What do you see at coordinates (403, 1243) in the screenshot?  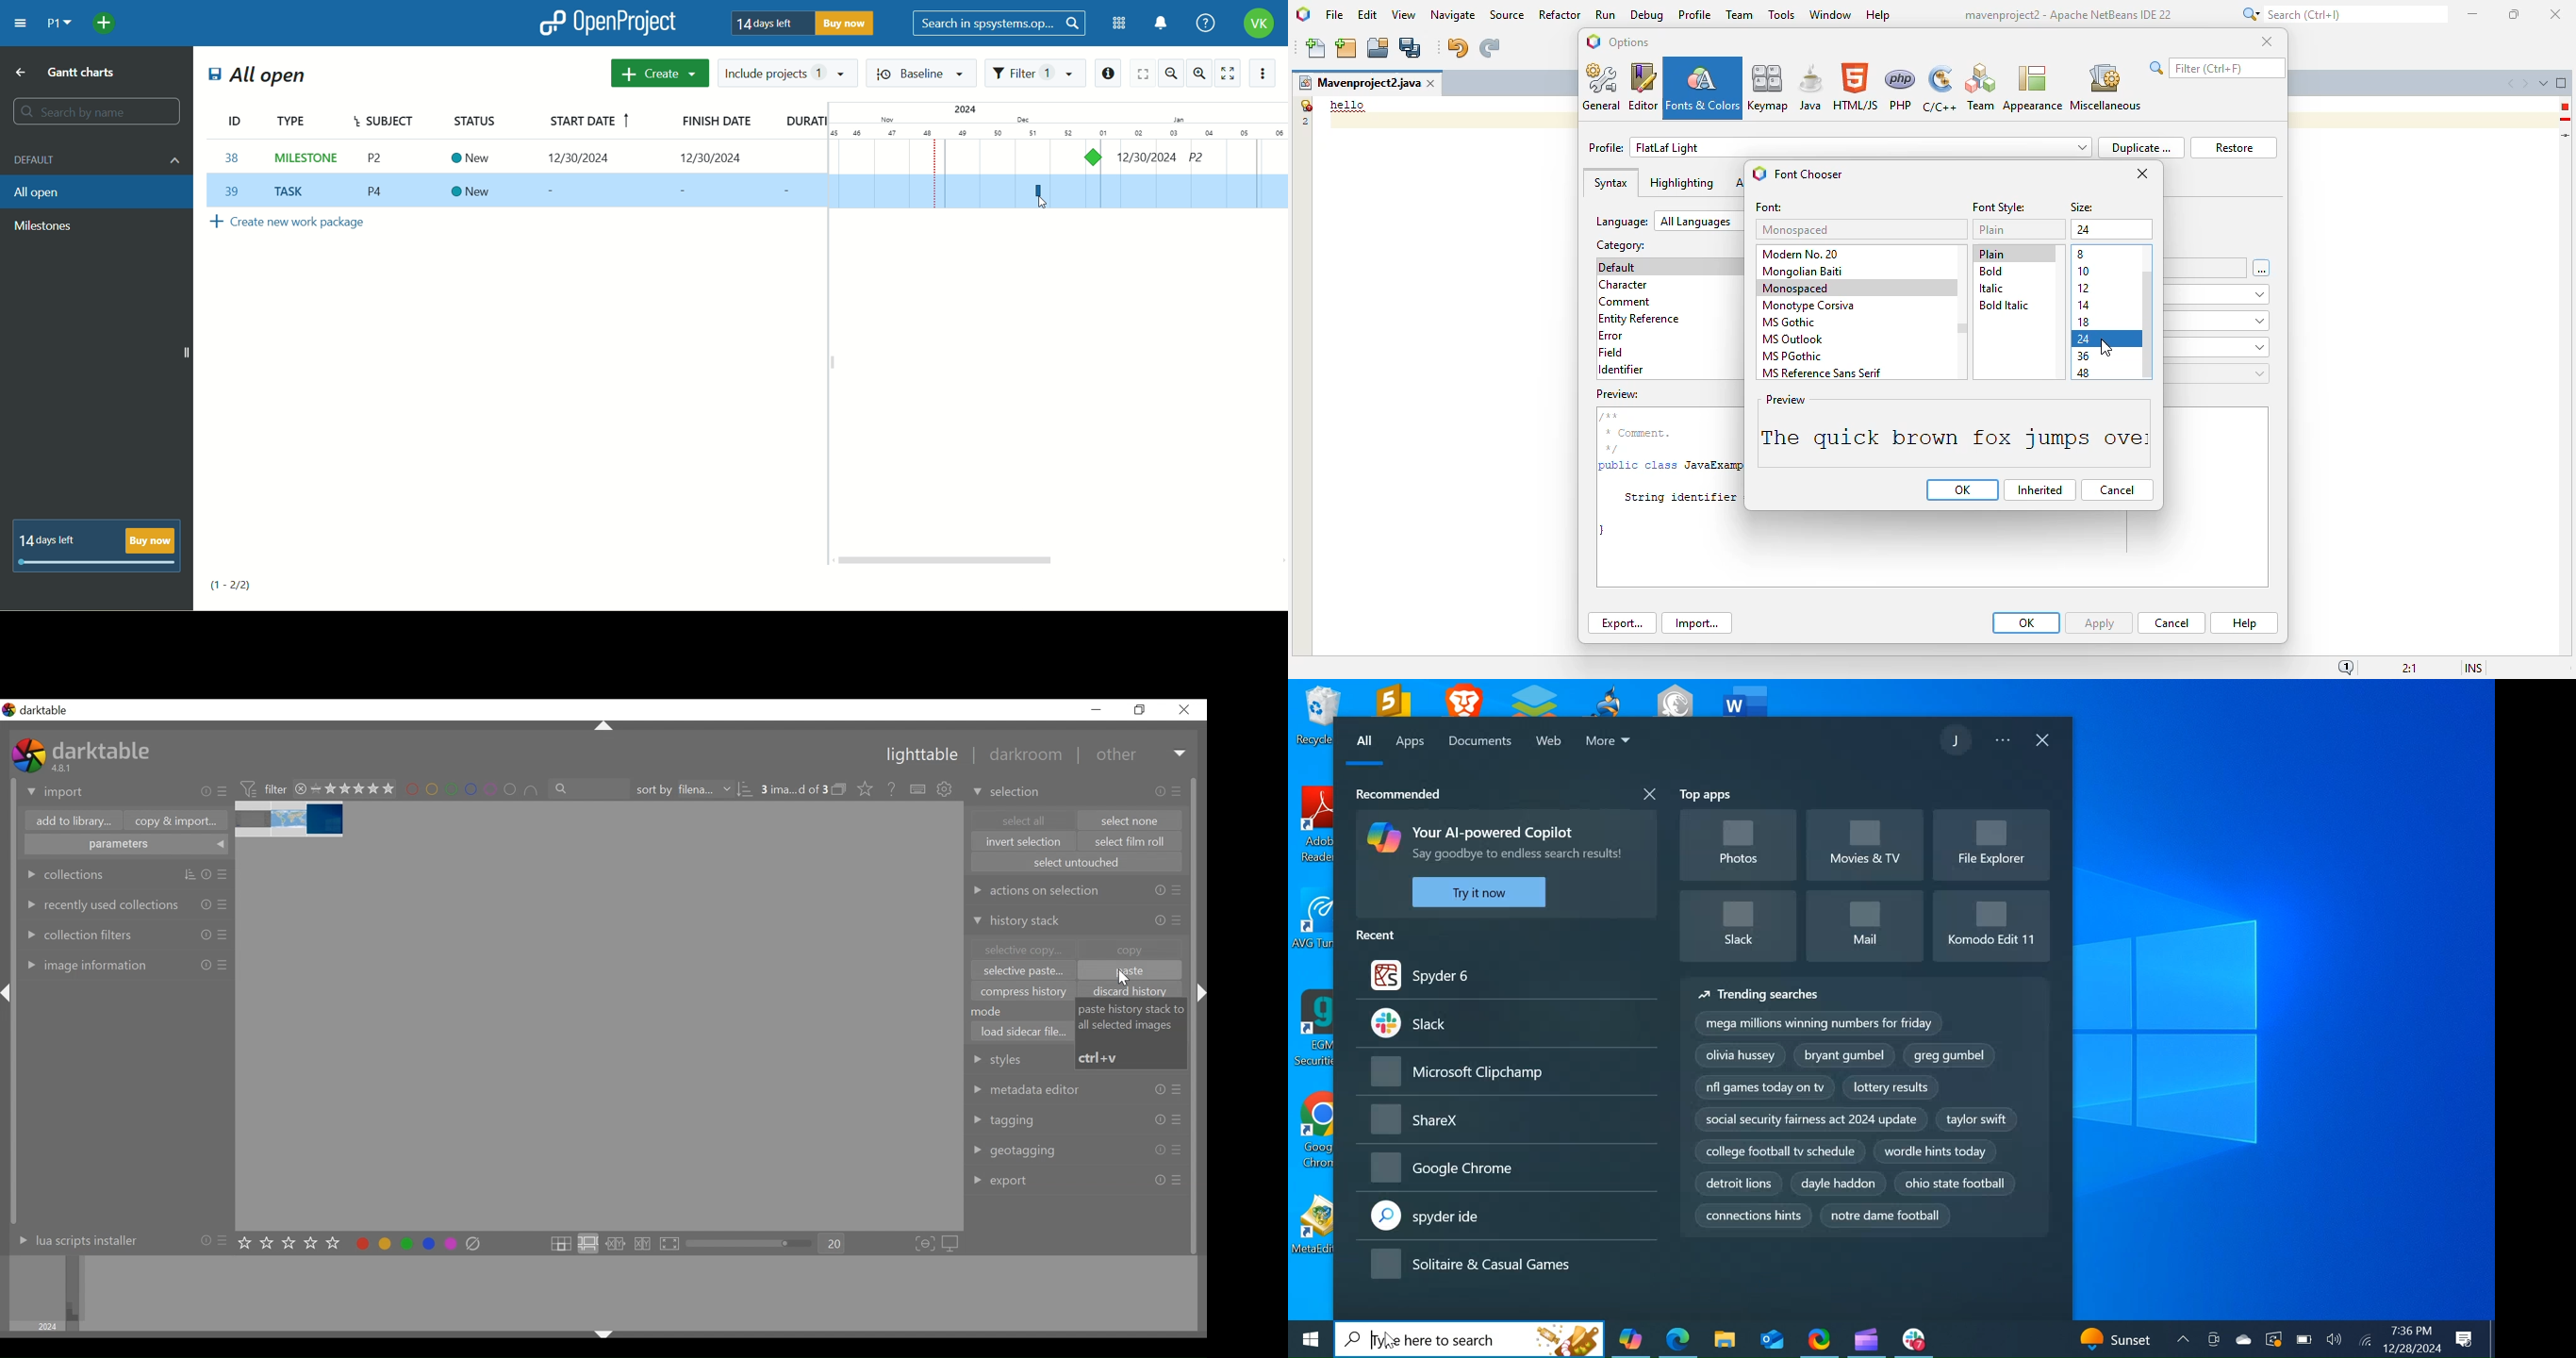 I see `toggle color label` at bounding box center [403, 1243].